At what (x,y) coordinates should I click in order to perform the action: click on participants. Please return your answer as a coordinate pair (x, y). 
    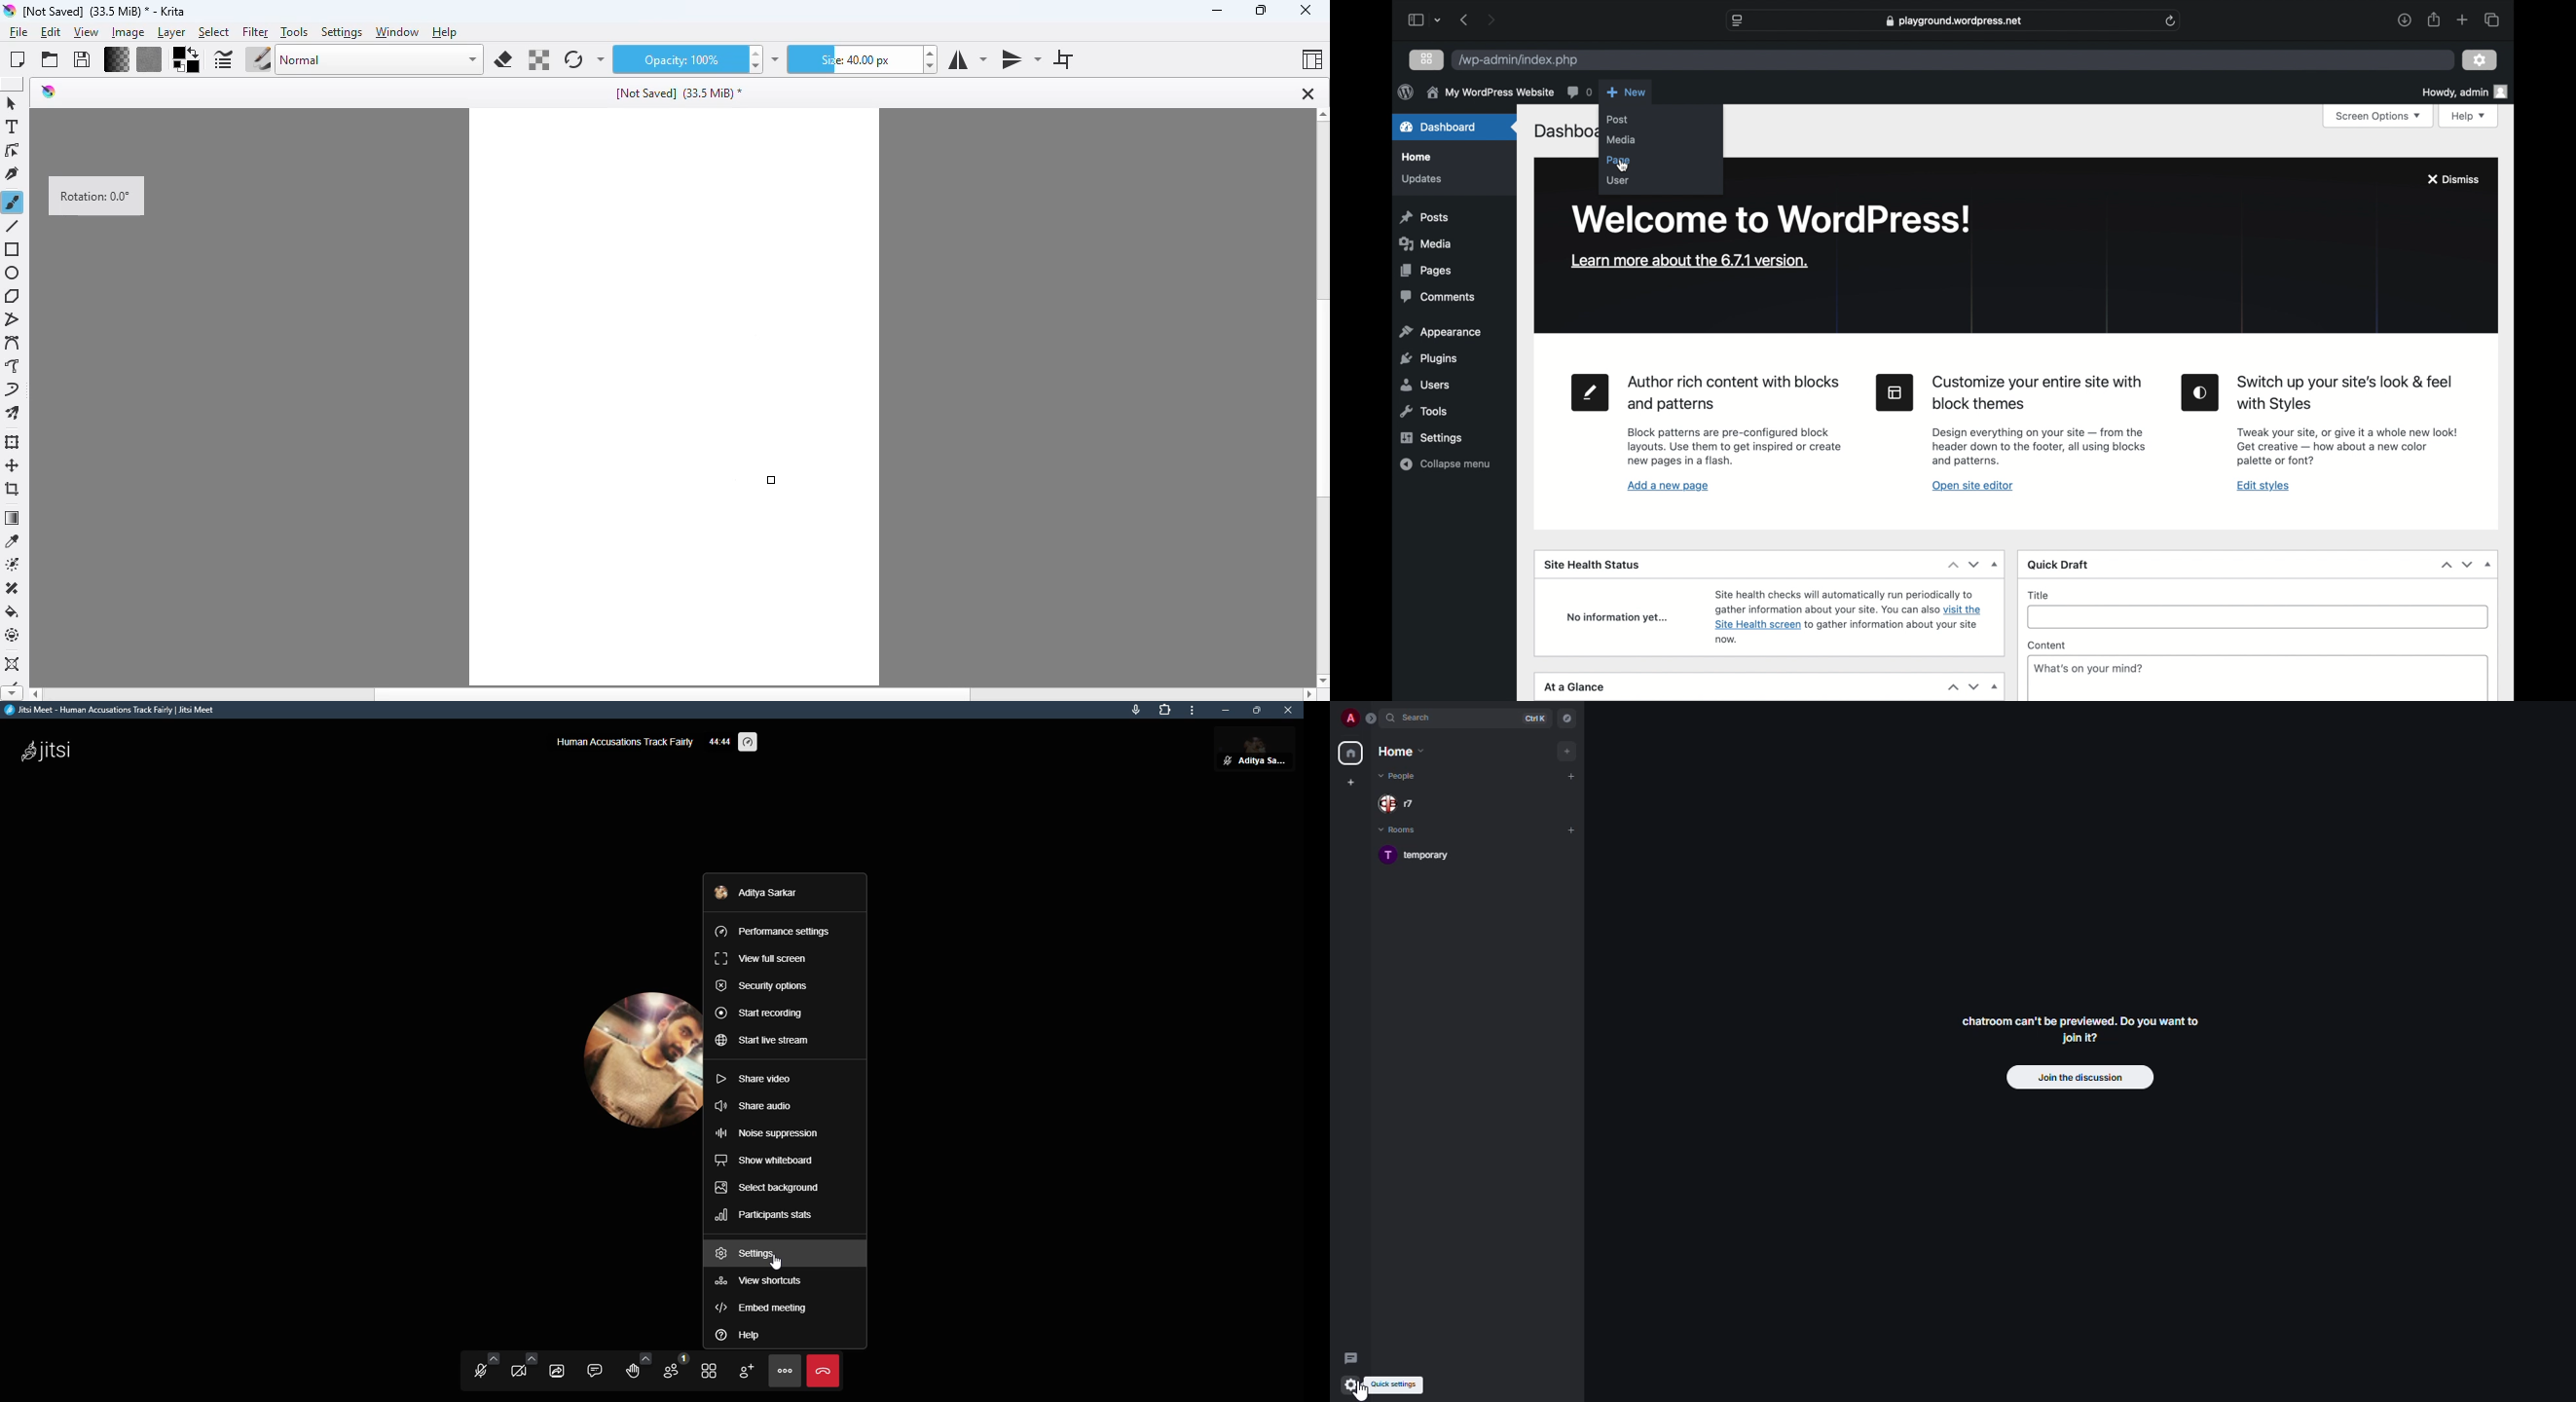
    Looking at the image, I should click on (669, 1368).